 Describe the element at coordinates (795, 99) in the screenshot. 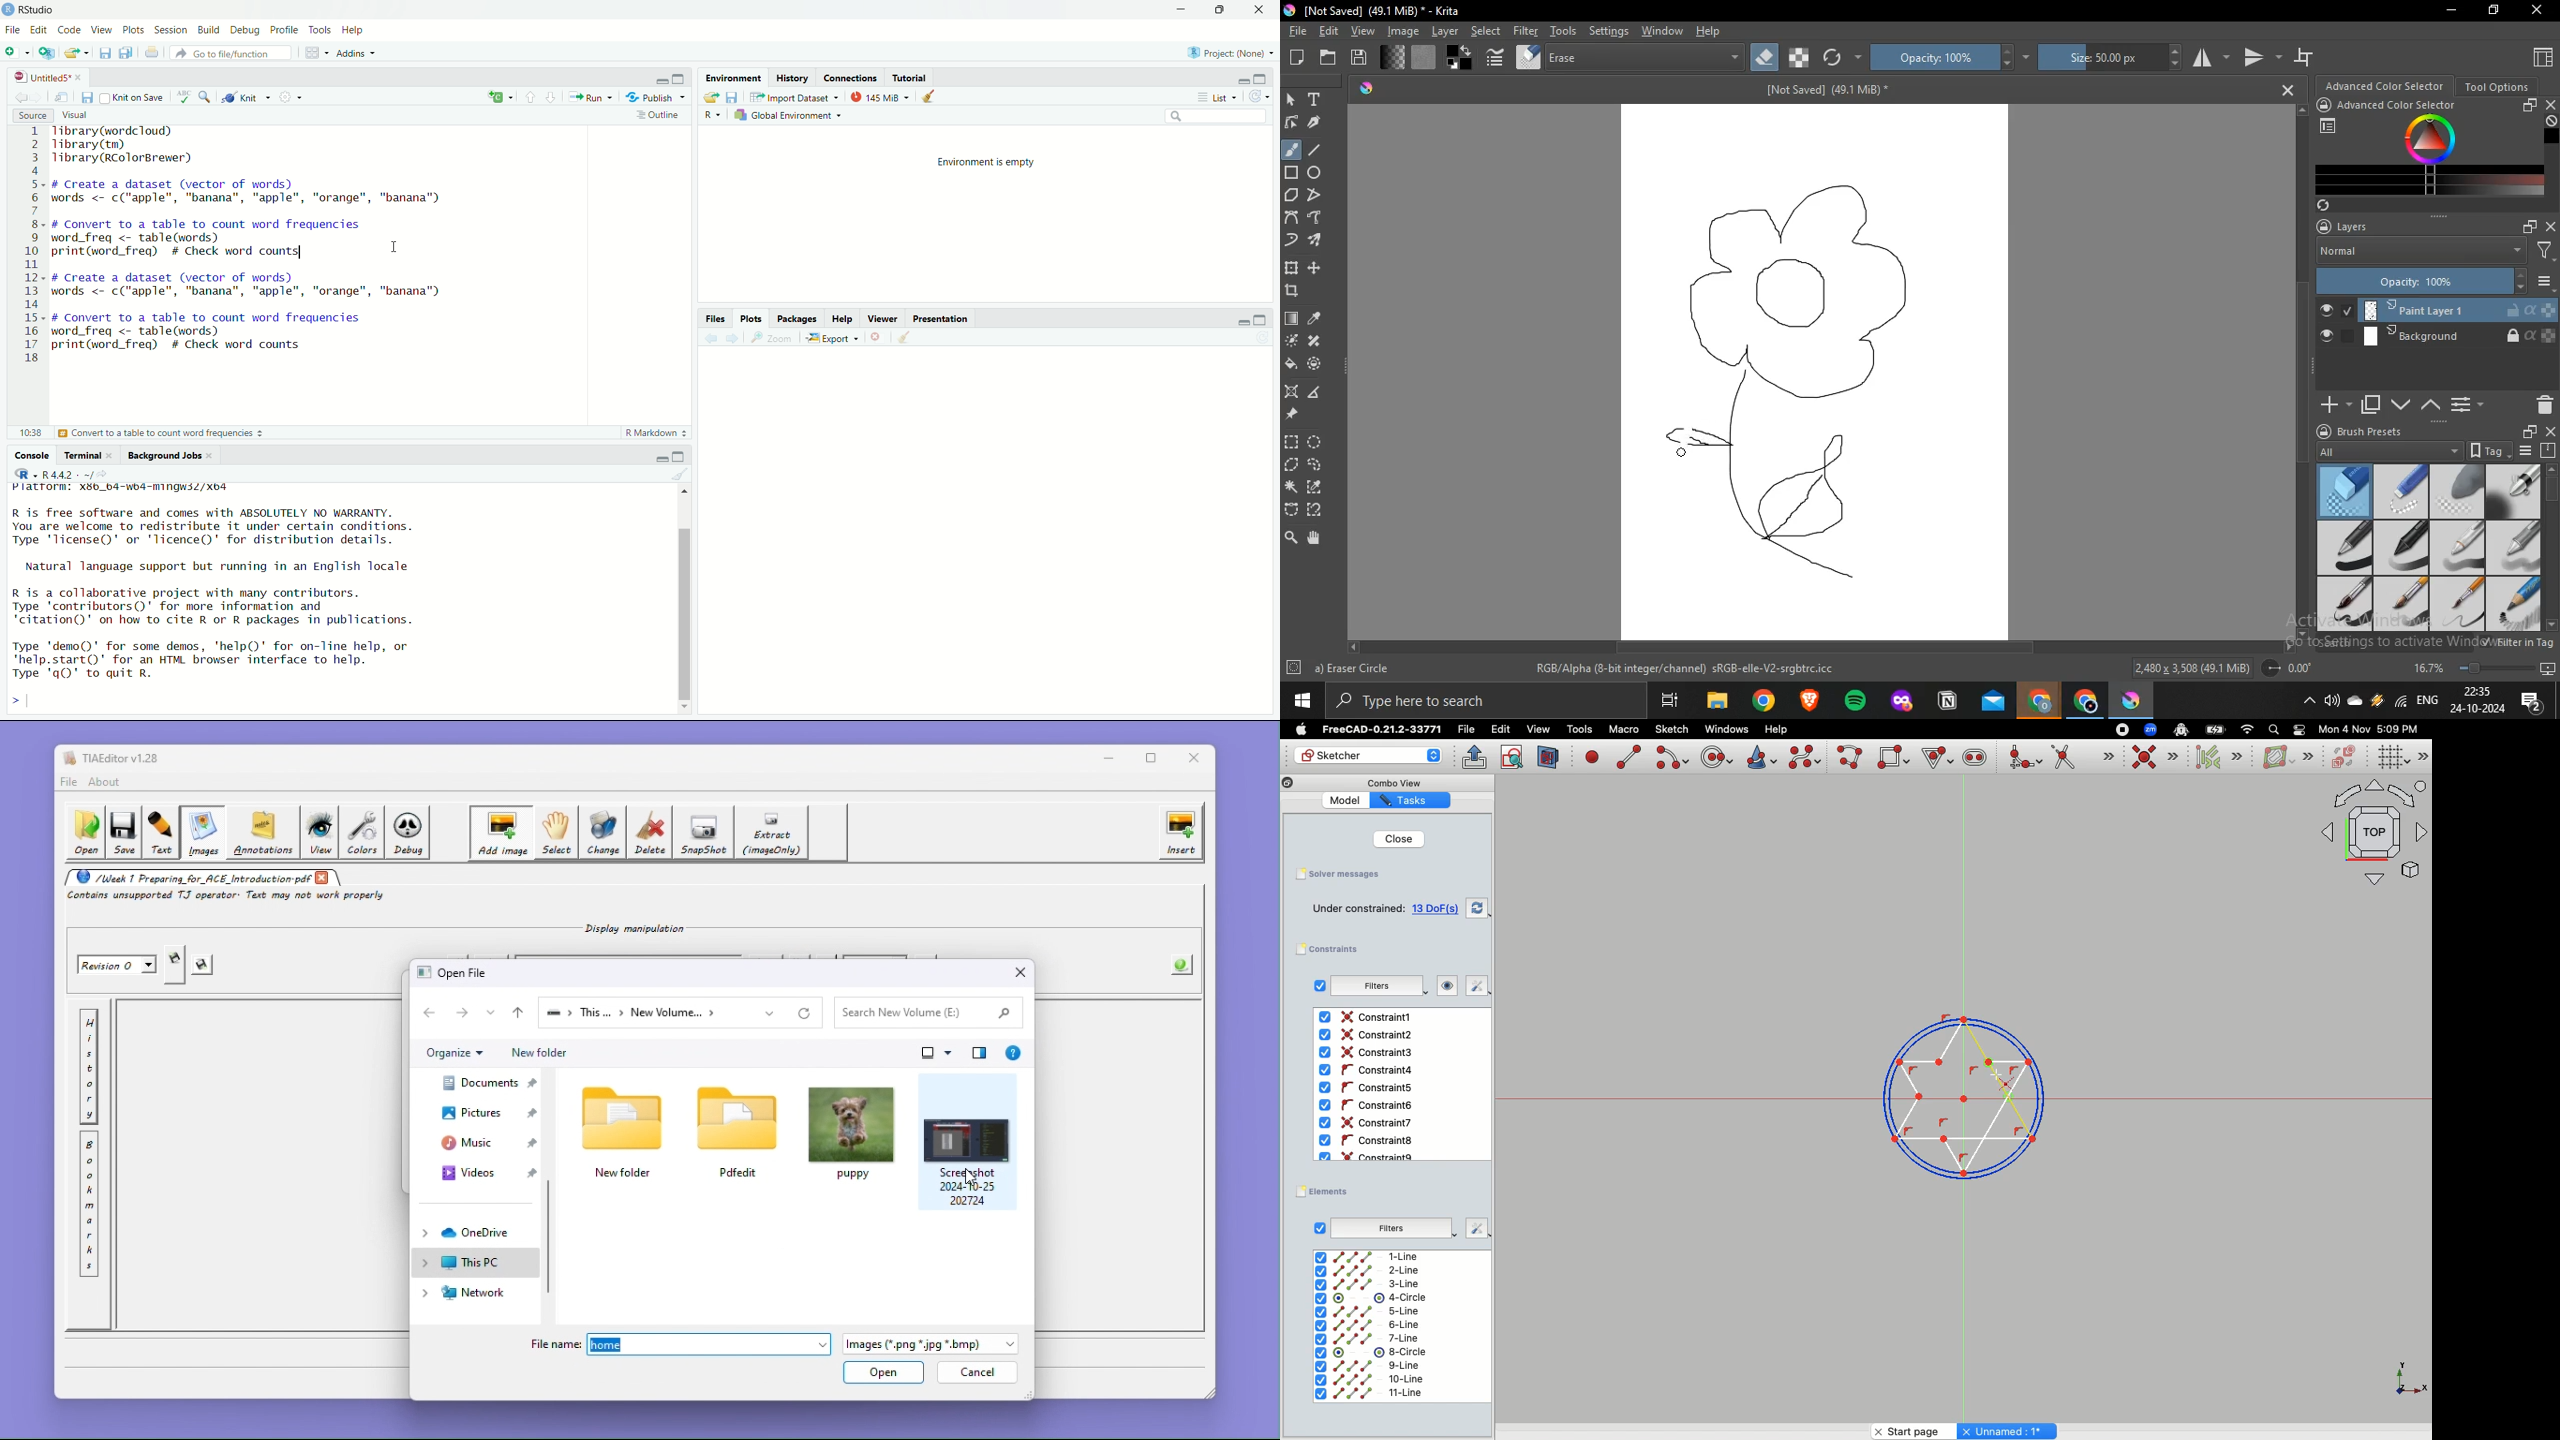

I see `Input Dataset` at that location.